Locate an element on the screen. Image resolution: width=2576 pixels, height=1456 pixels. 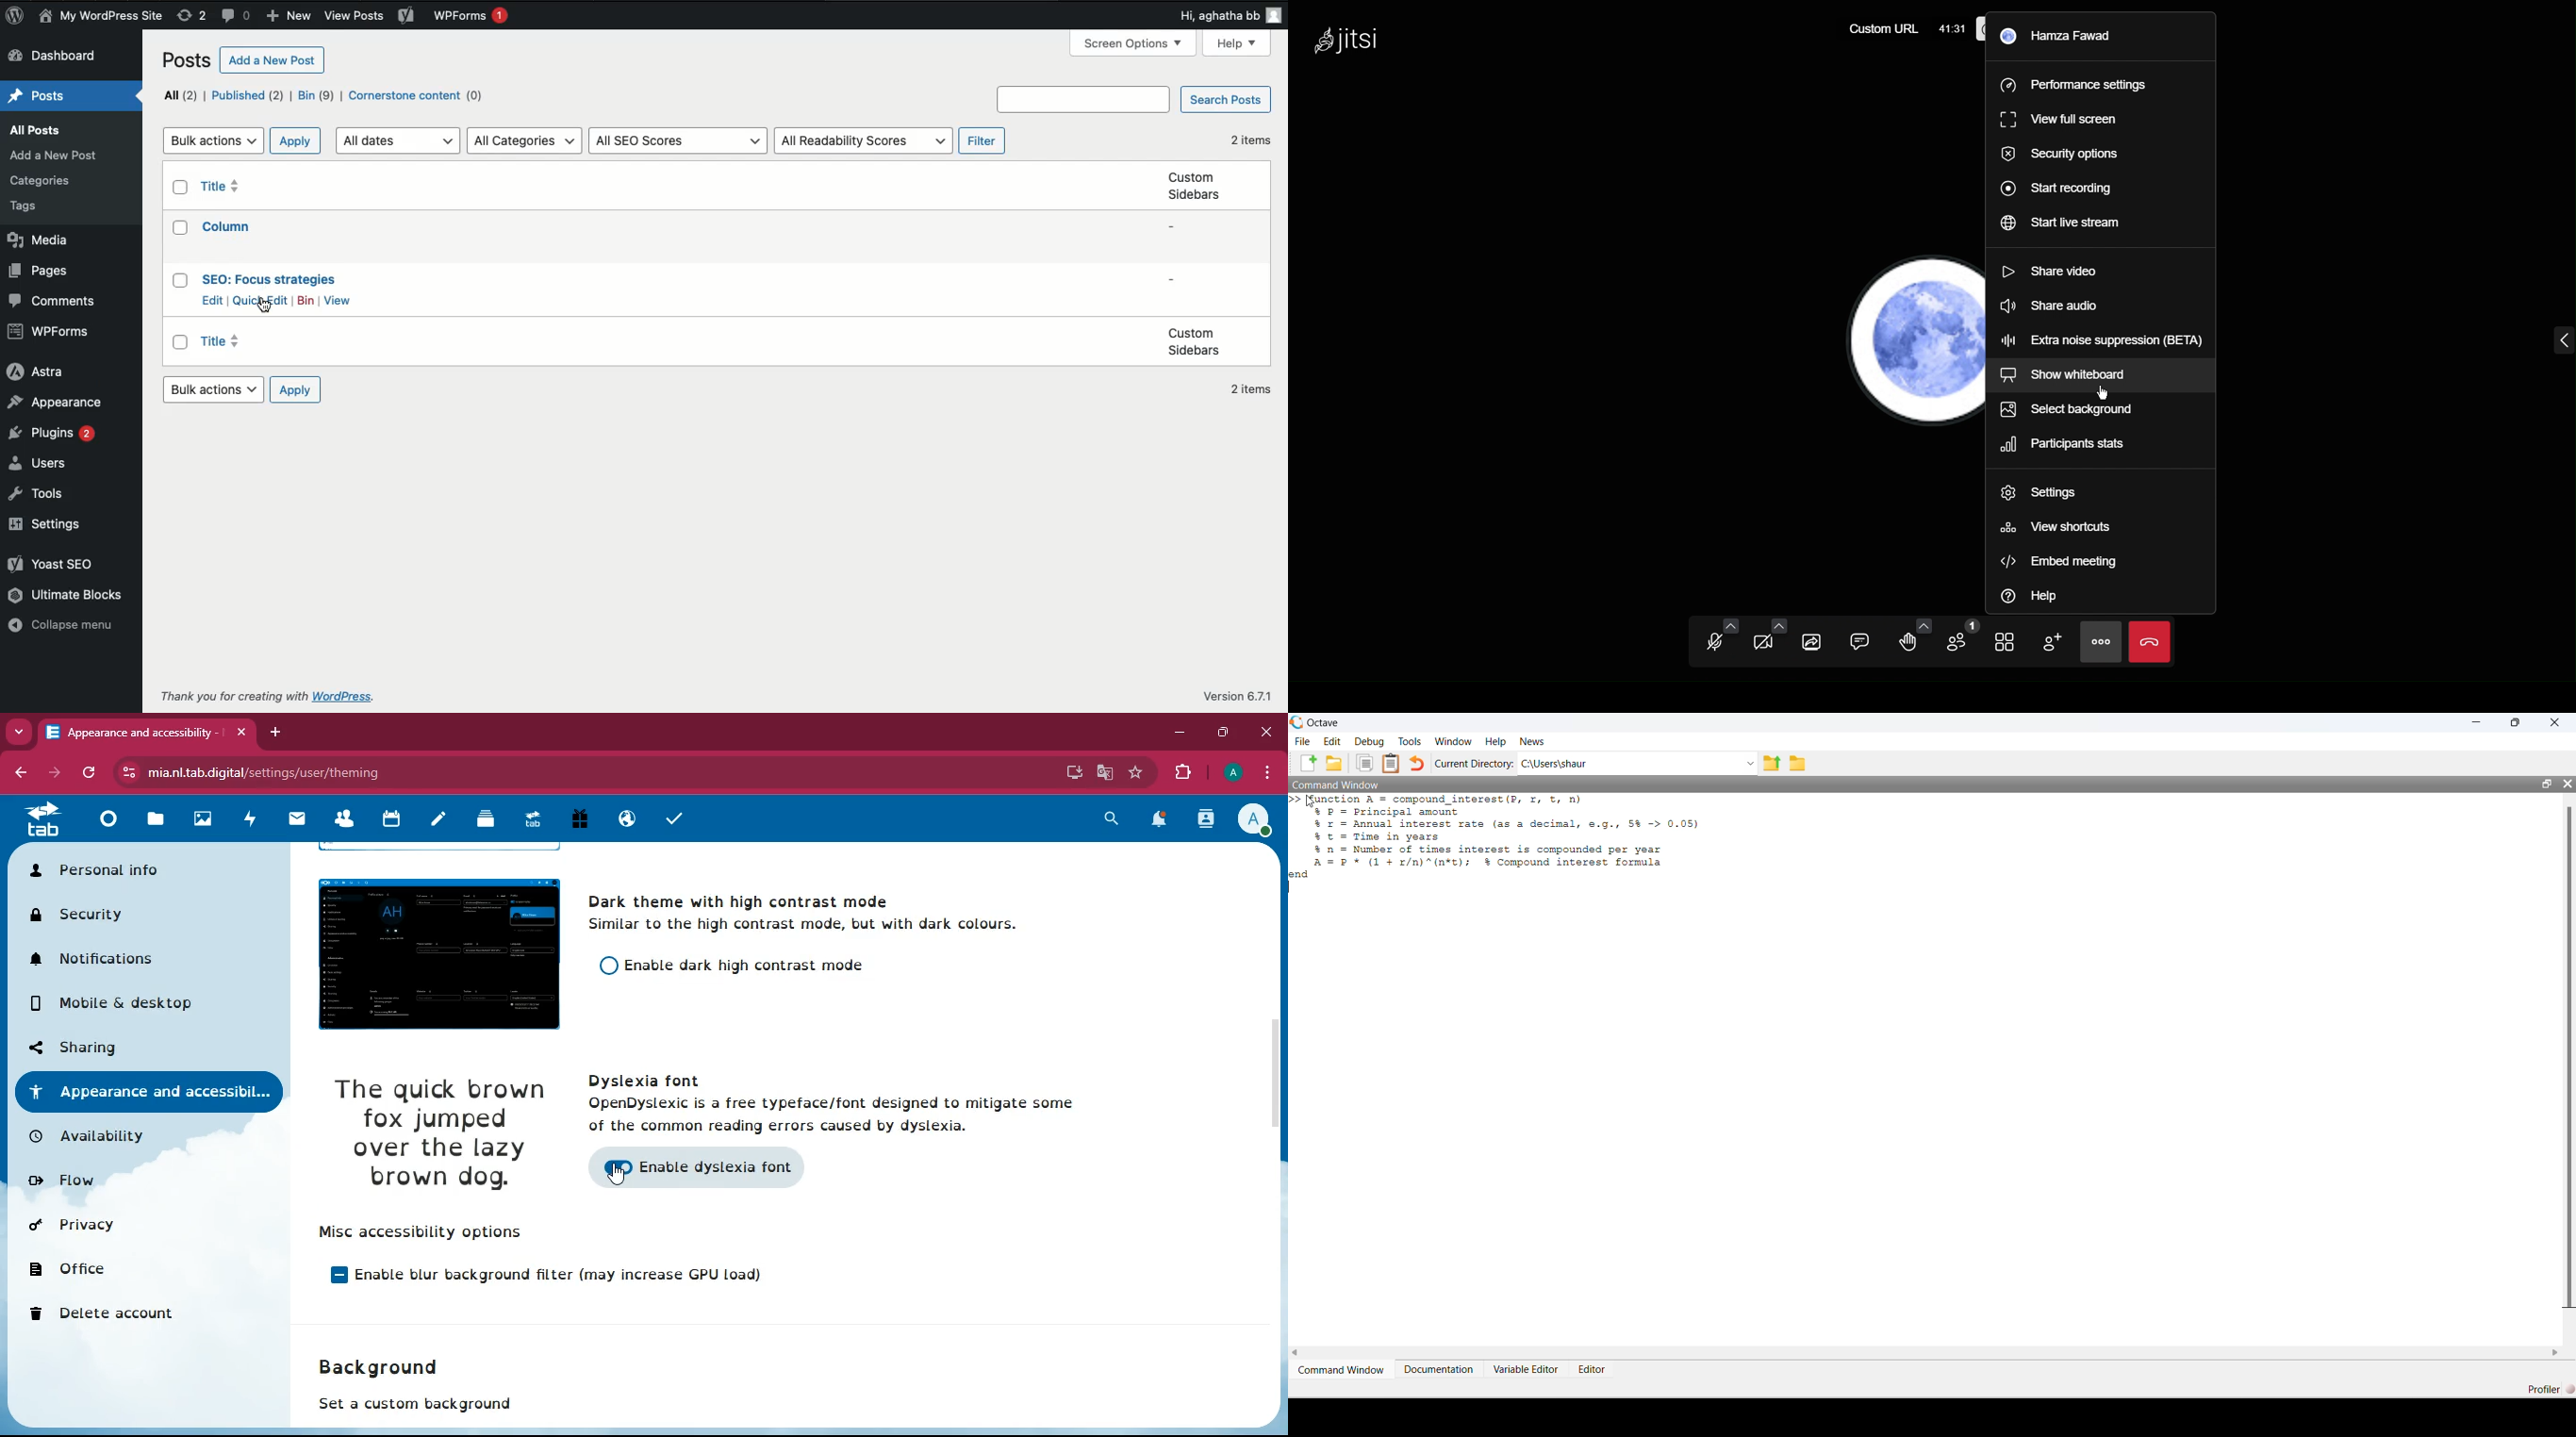
Video is located at coordinates (1767, 641).